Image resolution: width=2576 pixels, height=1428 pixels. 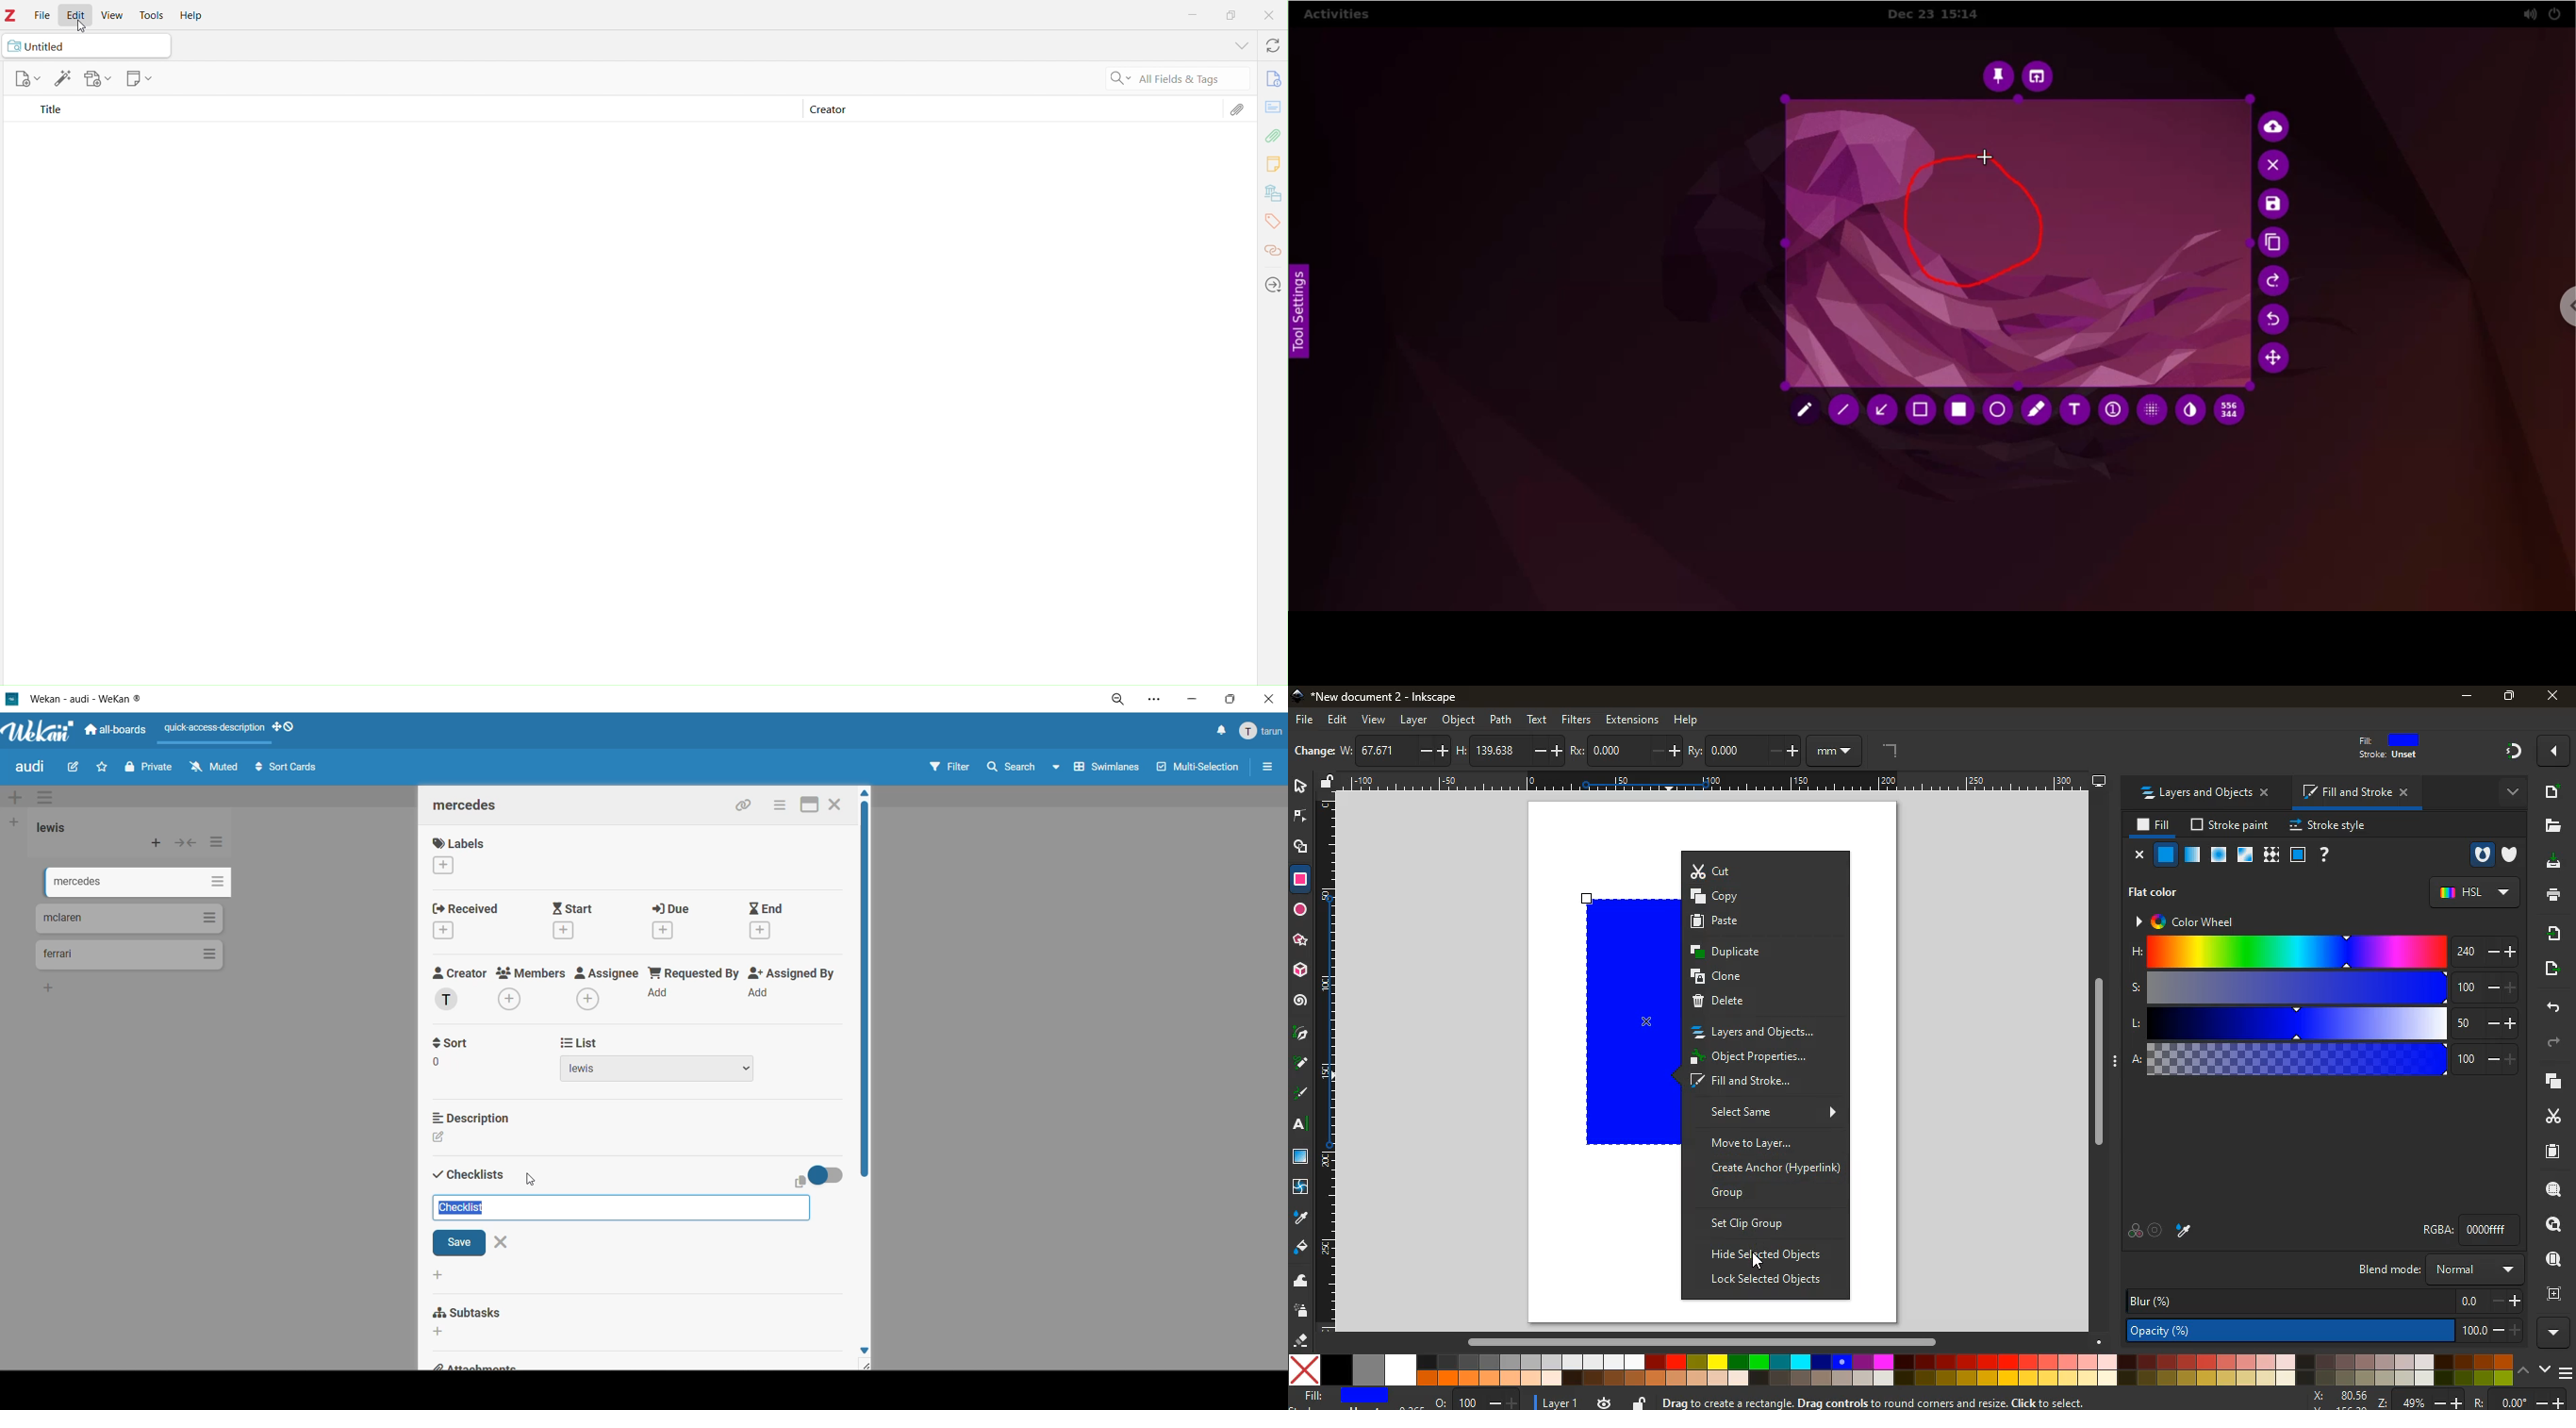 What do you see at coordinates (1019, 768) in the screenshot?
I see `search` at bounding box center [1019, 768].